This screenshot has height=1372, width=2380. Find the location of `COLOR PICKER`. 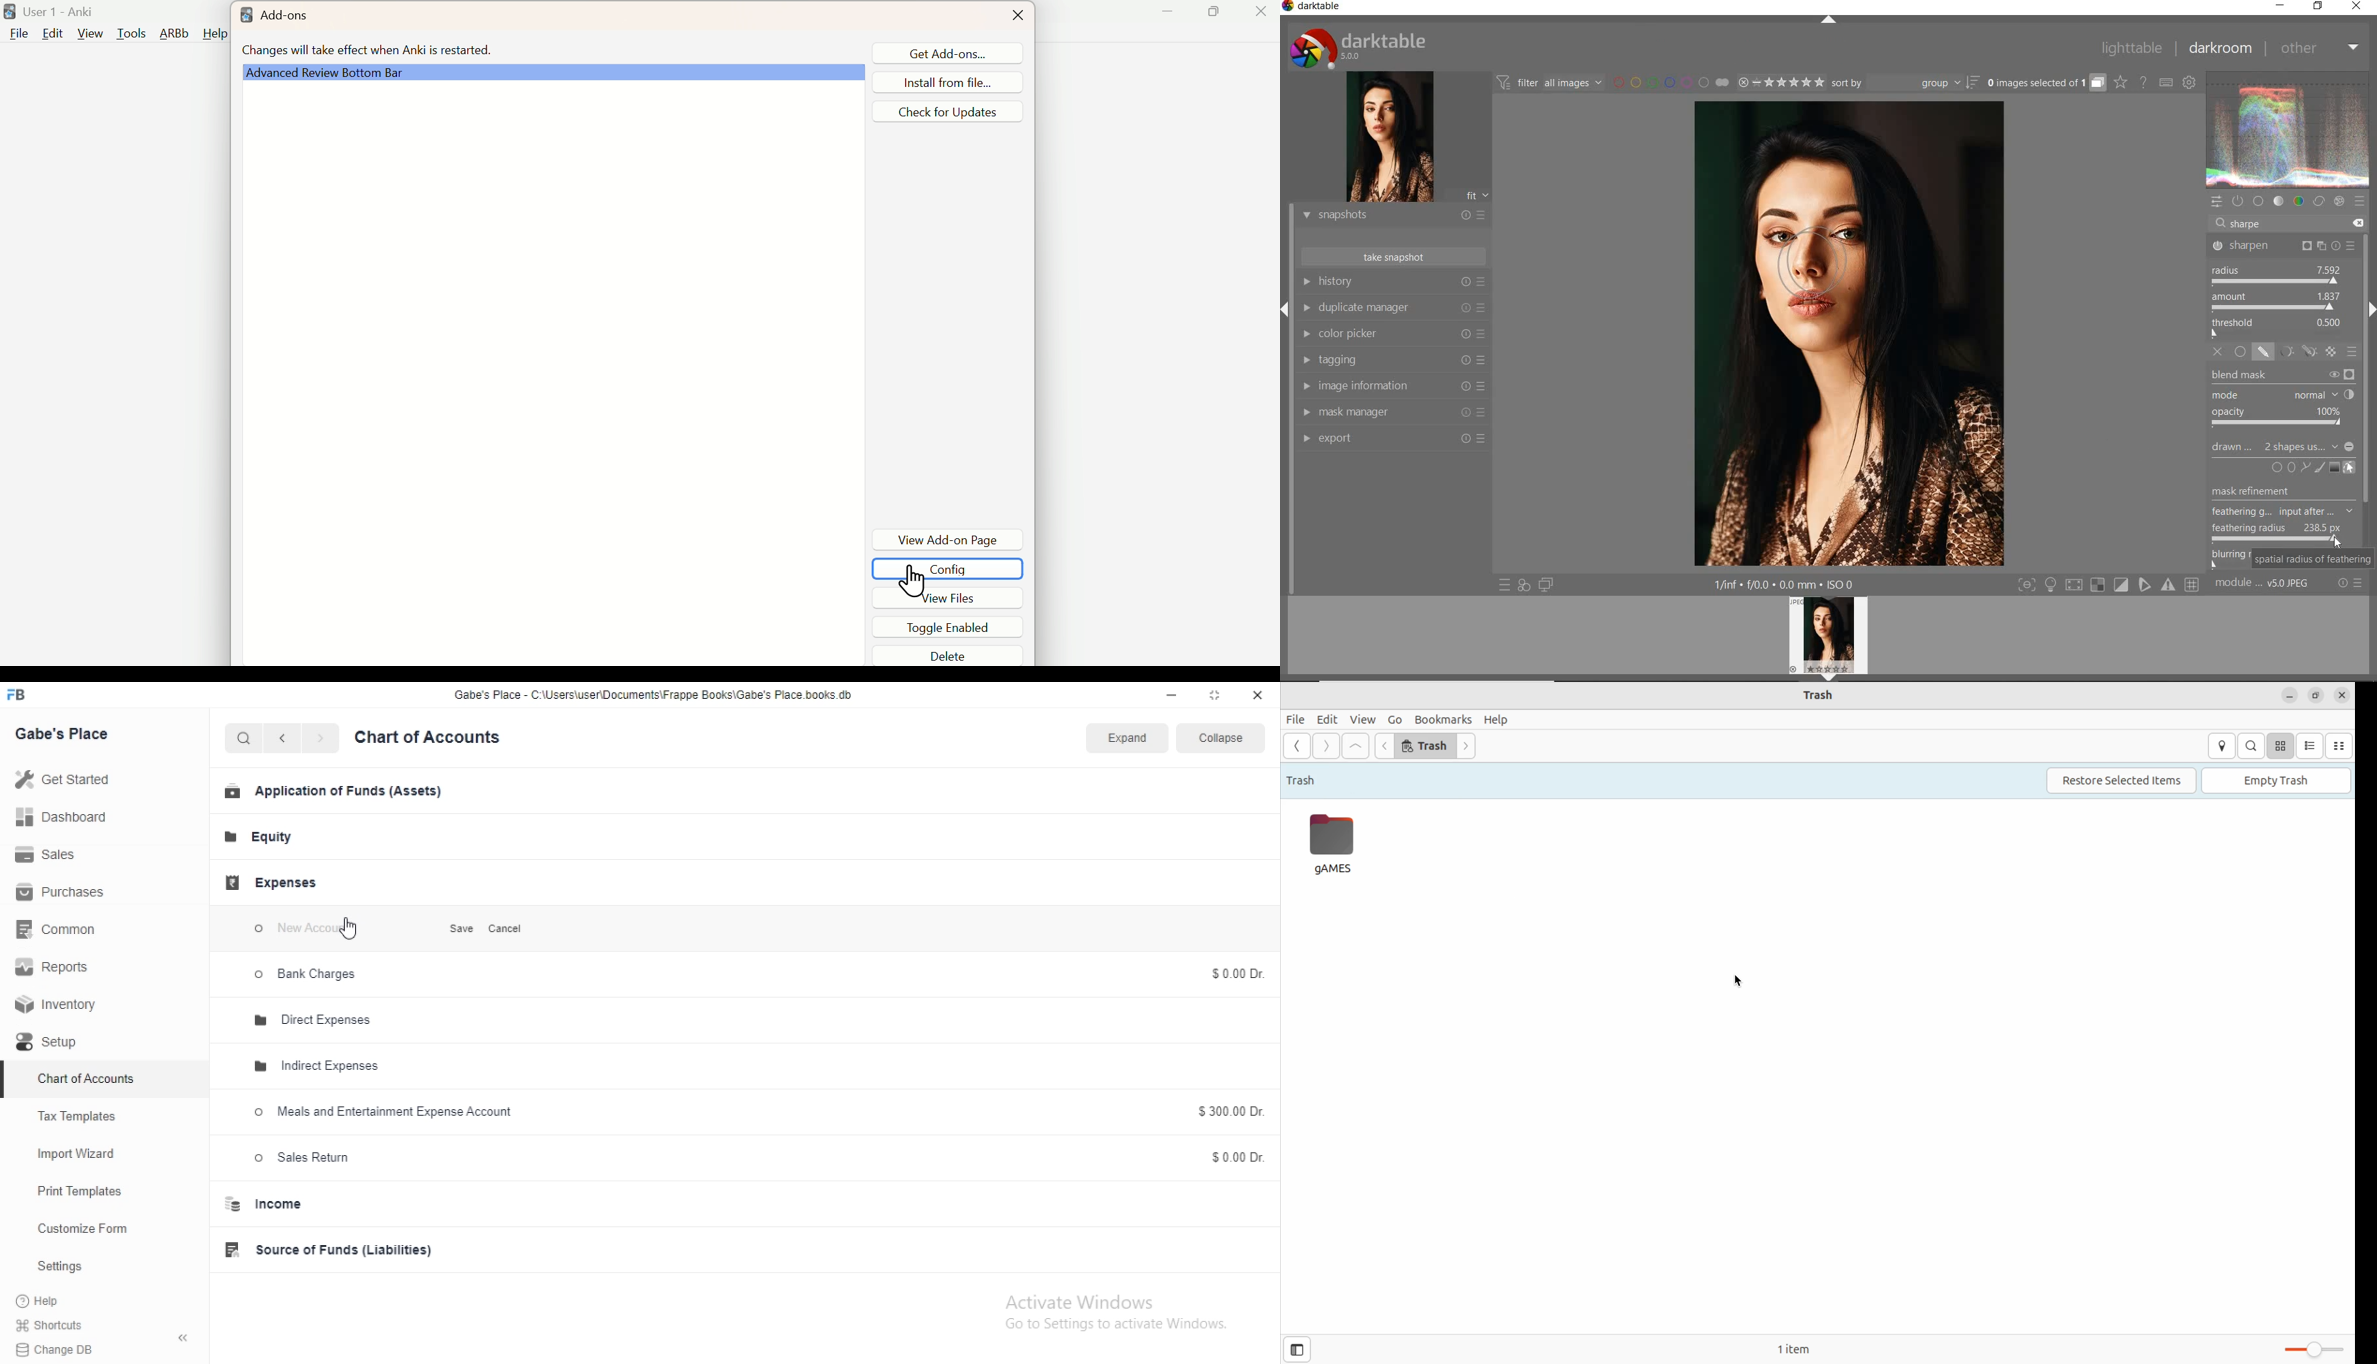

COLOR PICKER is located at coordinates (1392, 335).